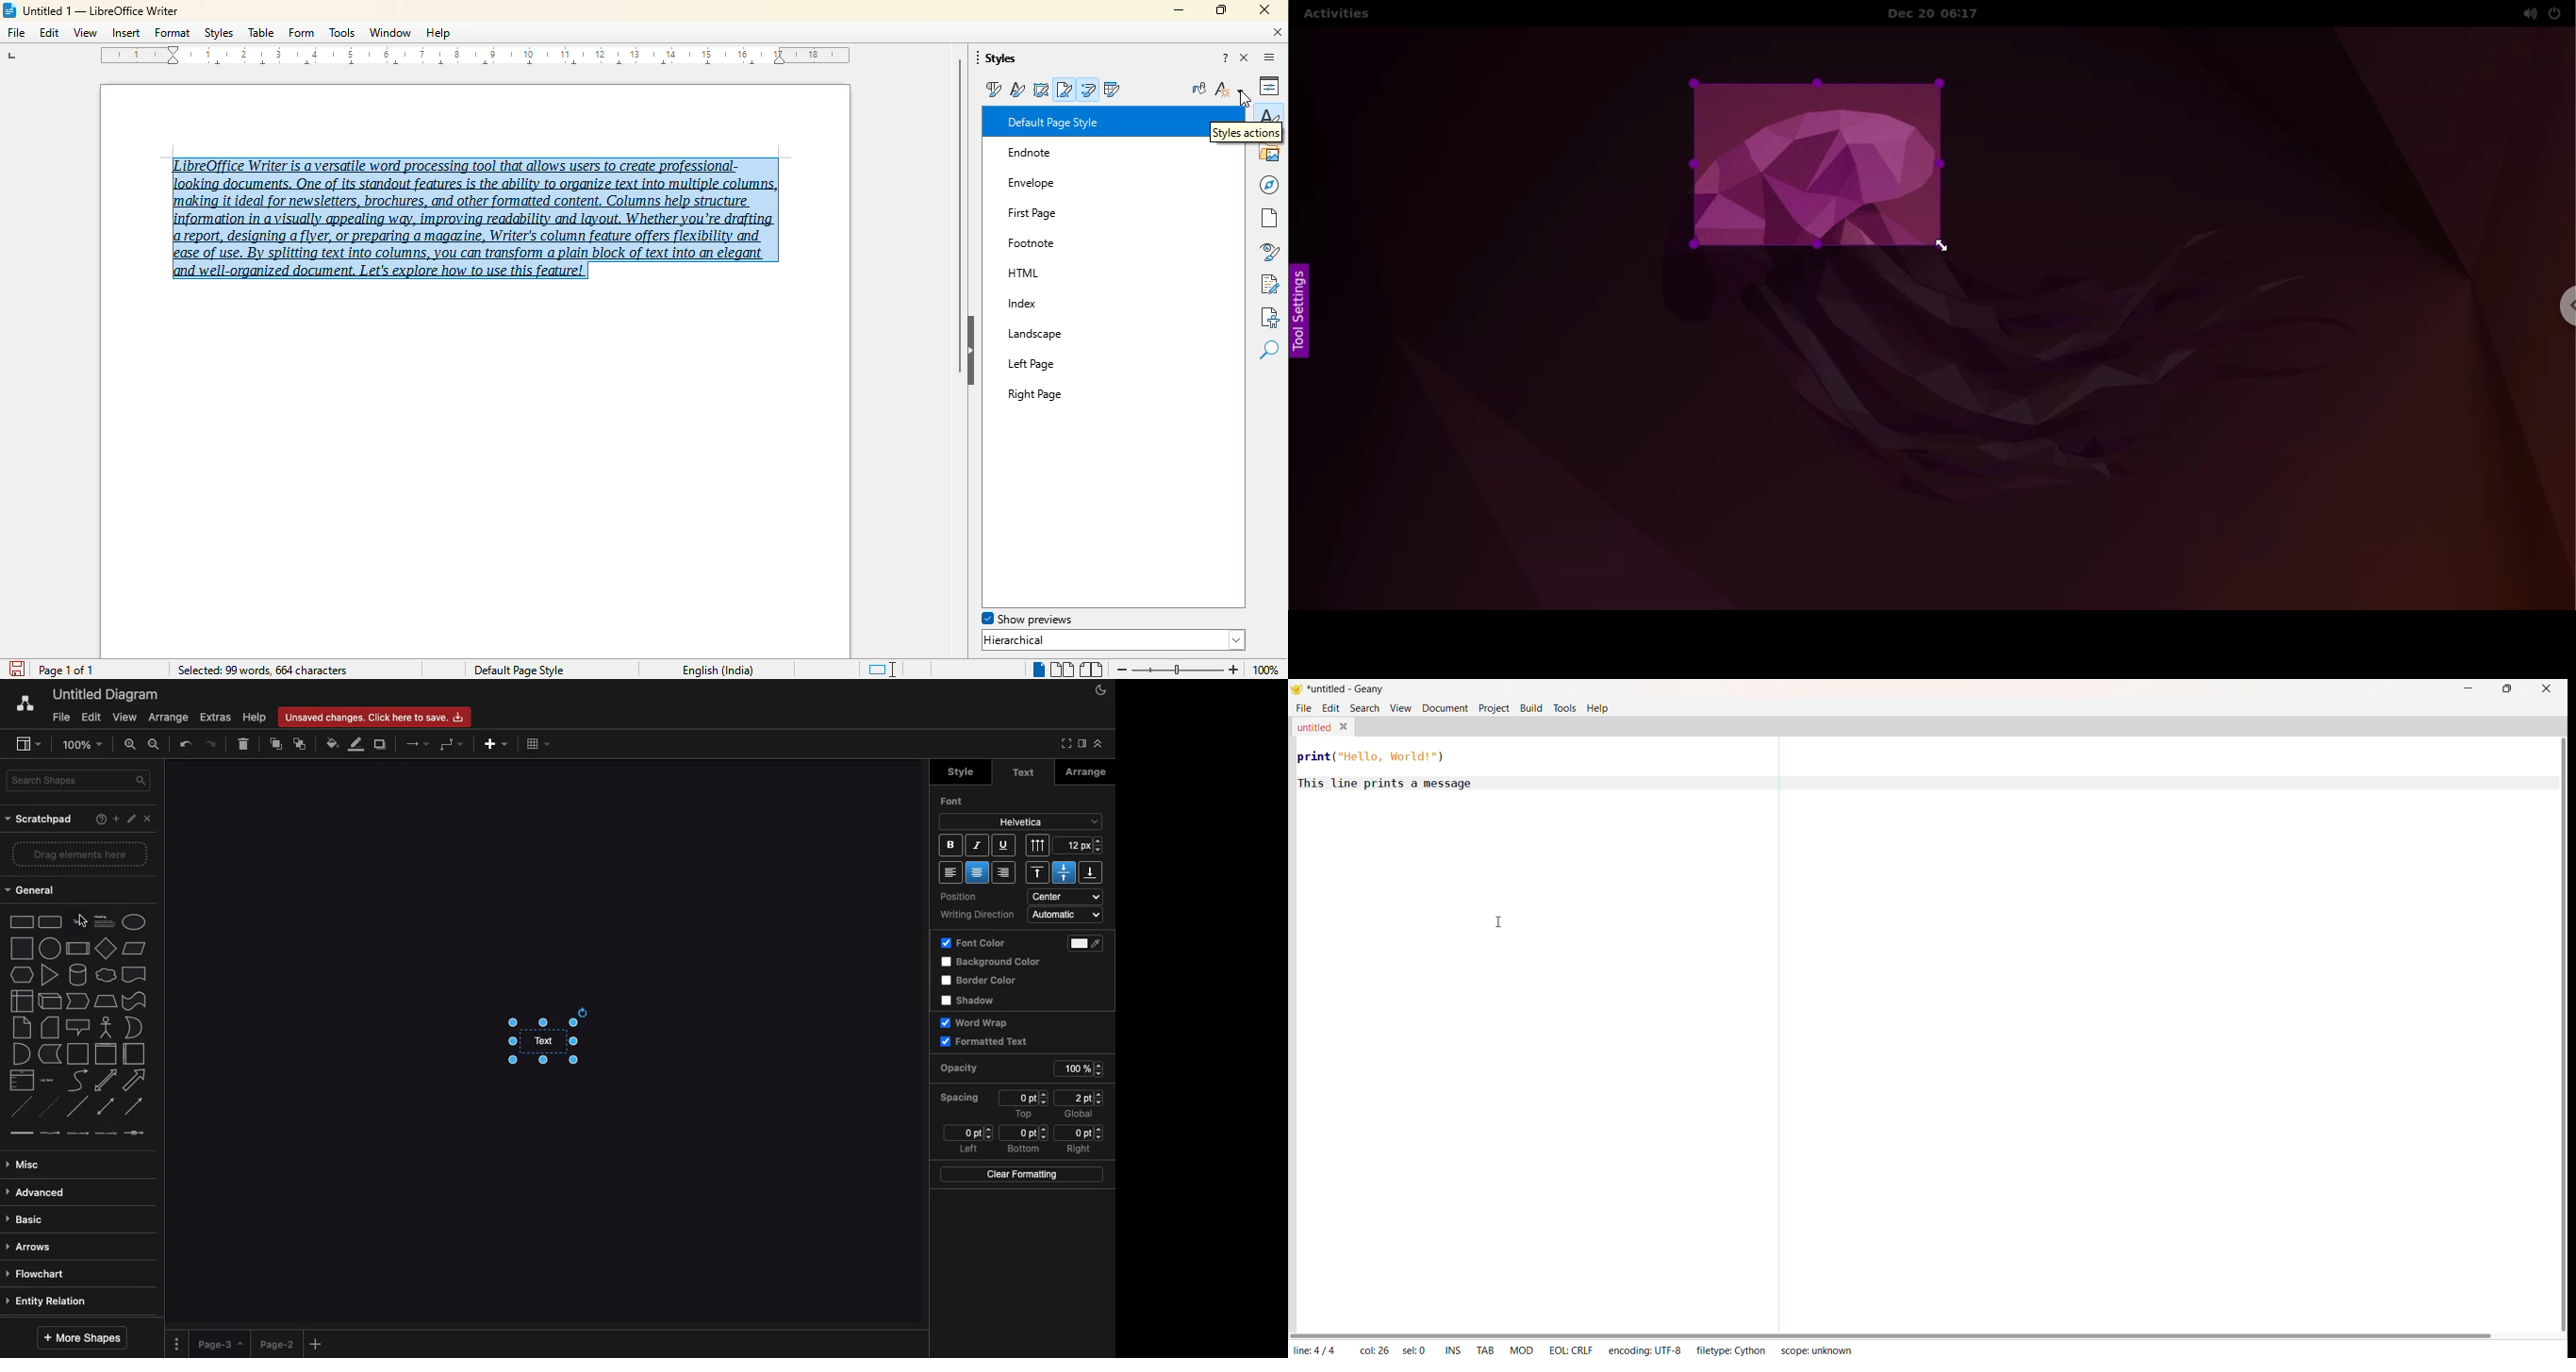  I want to click on cursor, so click(82, 920).